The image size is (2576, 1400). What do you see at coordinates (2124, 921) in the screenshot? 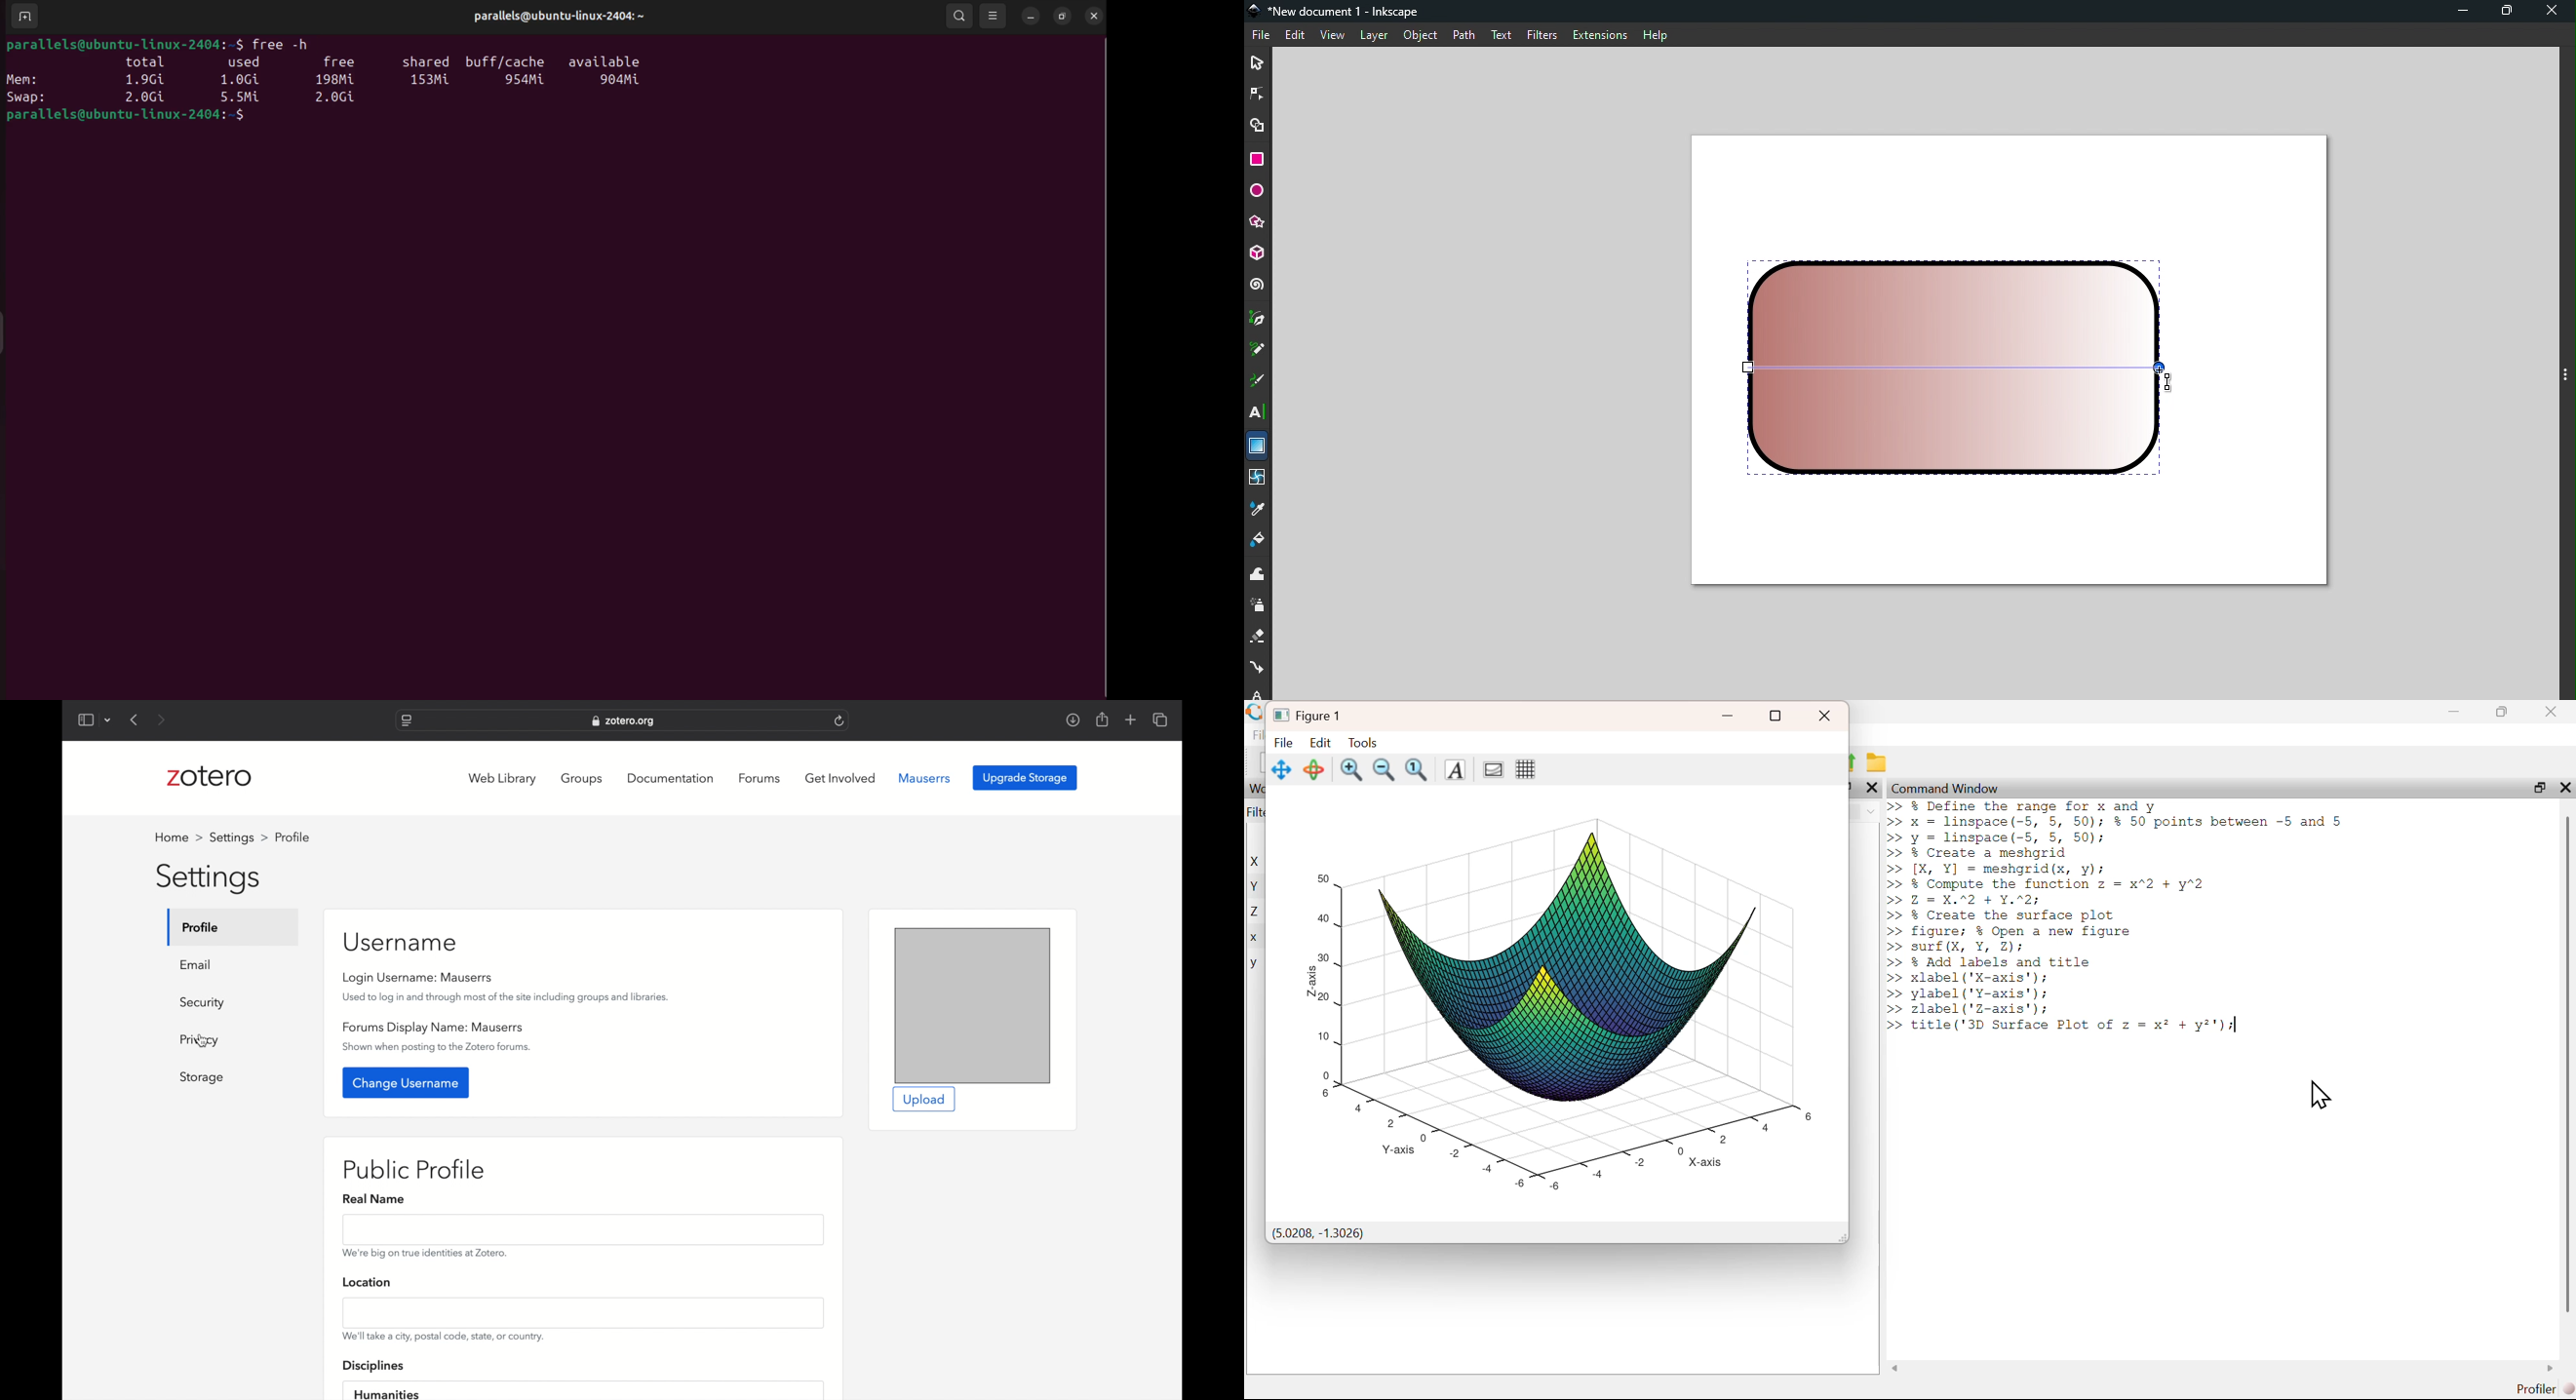
I see `>> % Define the range for x and y>> x = linspace(-5, 5, 50); % 50 points between -5 and 5>> y = linspace(-5, 5, 50):>> % Create a meshgrid>> [X, Y] = meshgrid(x, y):>> % Compute the function z = x"2 + y"2>> Z = X."2 + Y.2;>> % Create the surface plot>> figure; % Open a new figure>> surf (X, Y, Z):>> % Add labels and title>> xlabel ('X-axis');>> ylabel ('Y-axis');>> zlabel('Z-axis'):>> title('3D Surface Plot of z = x? + v2)` at bounding box center [2124, 921].